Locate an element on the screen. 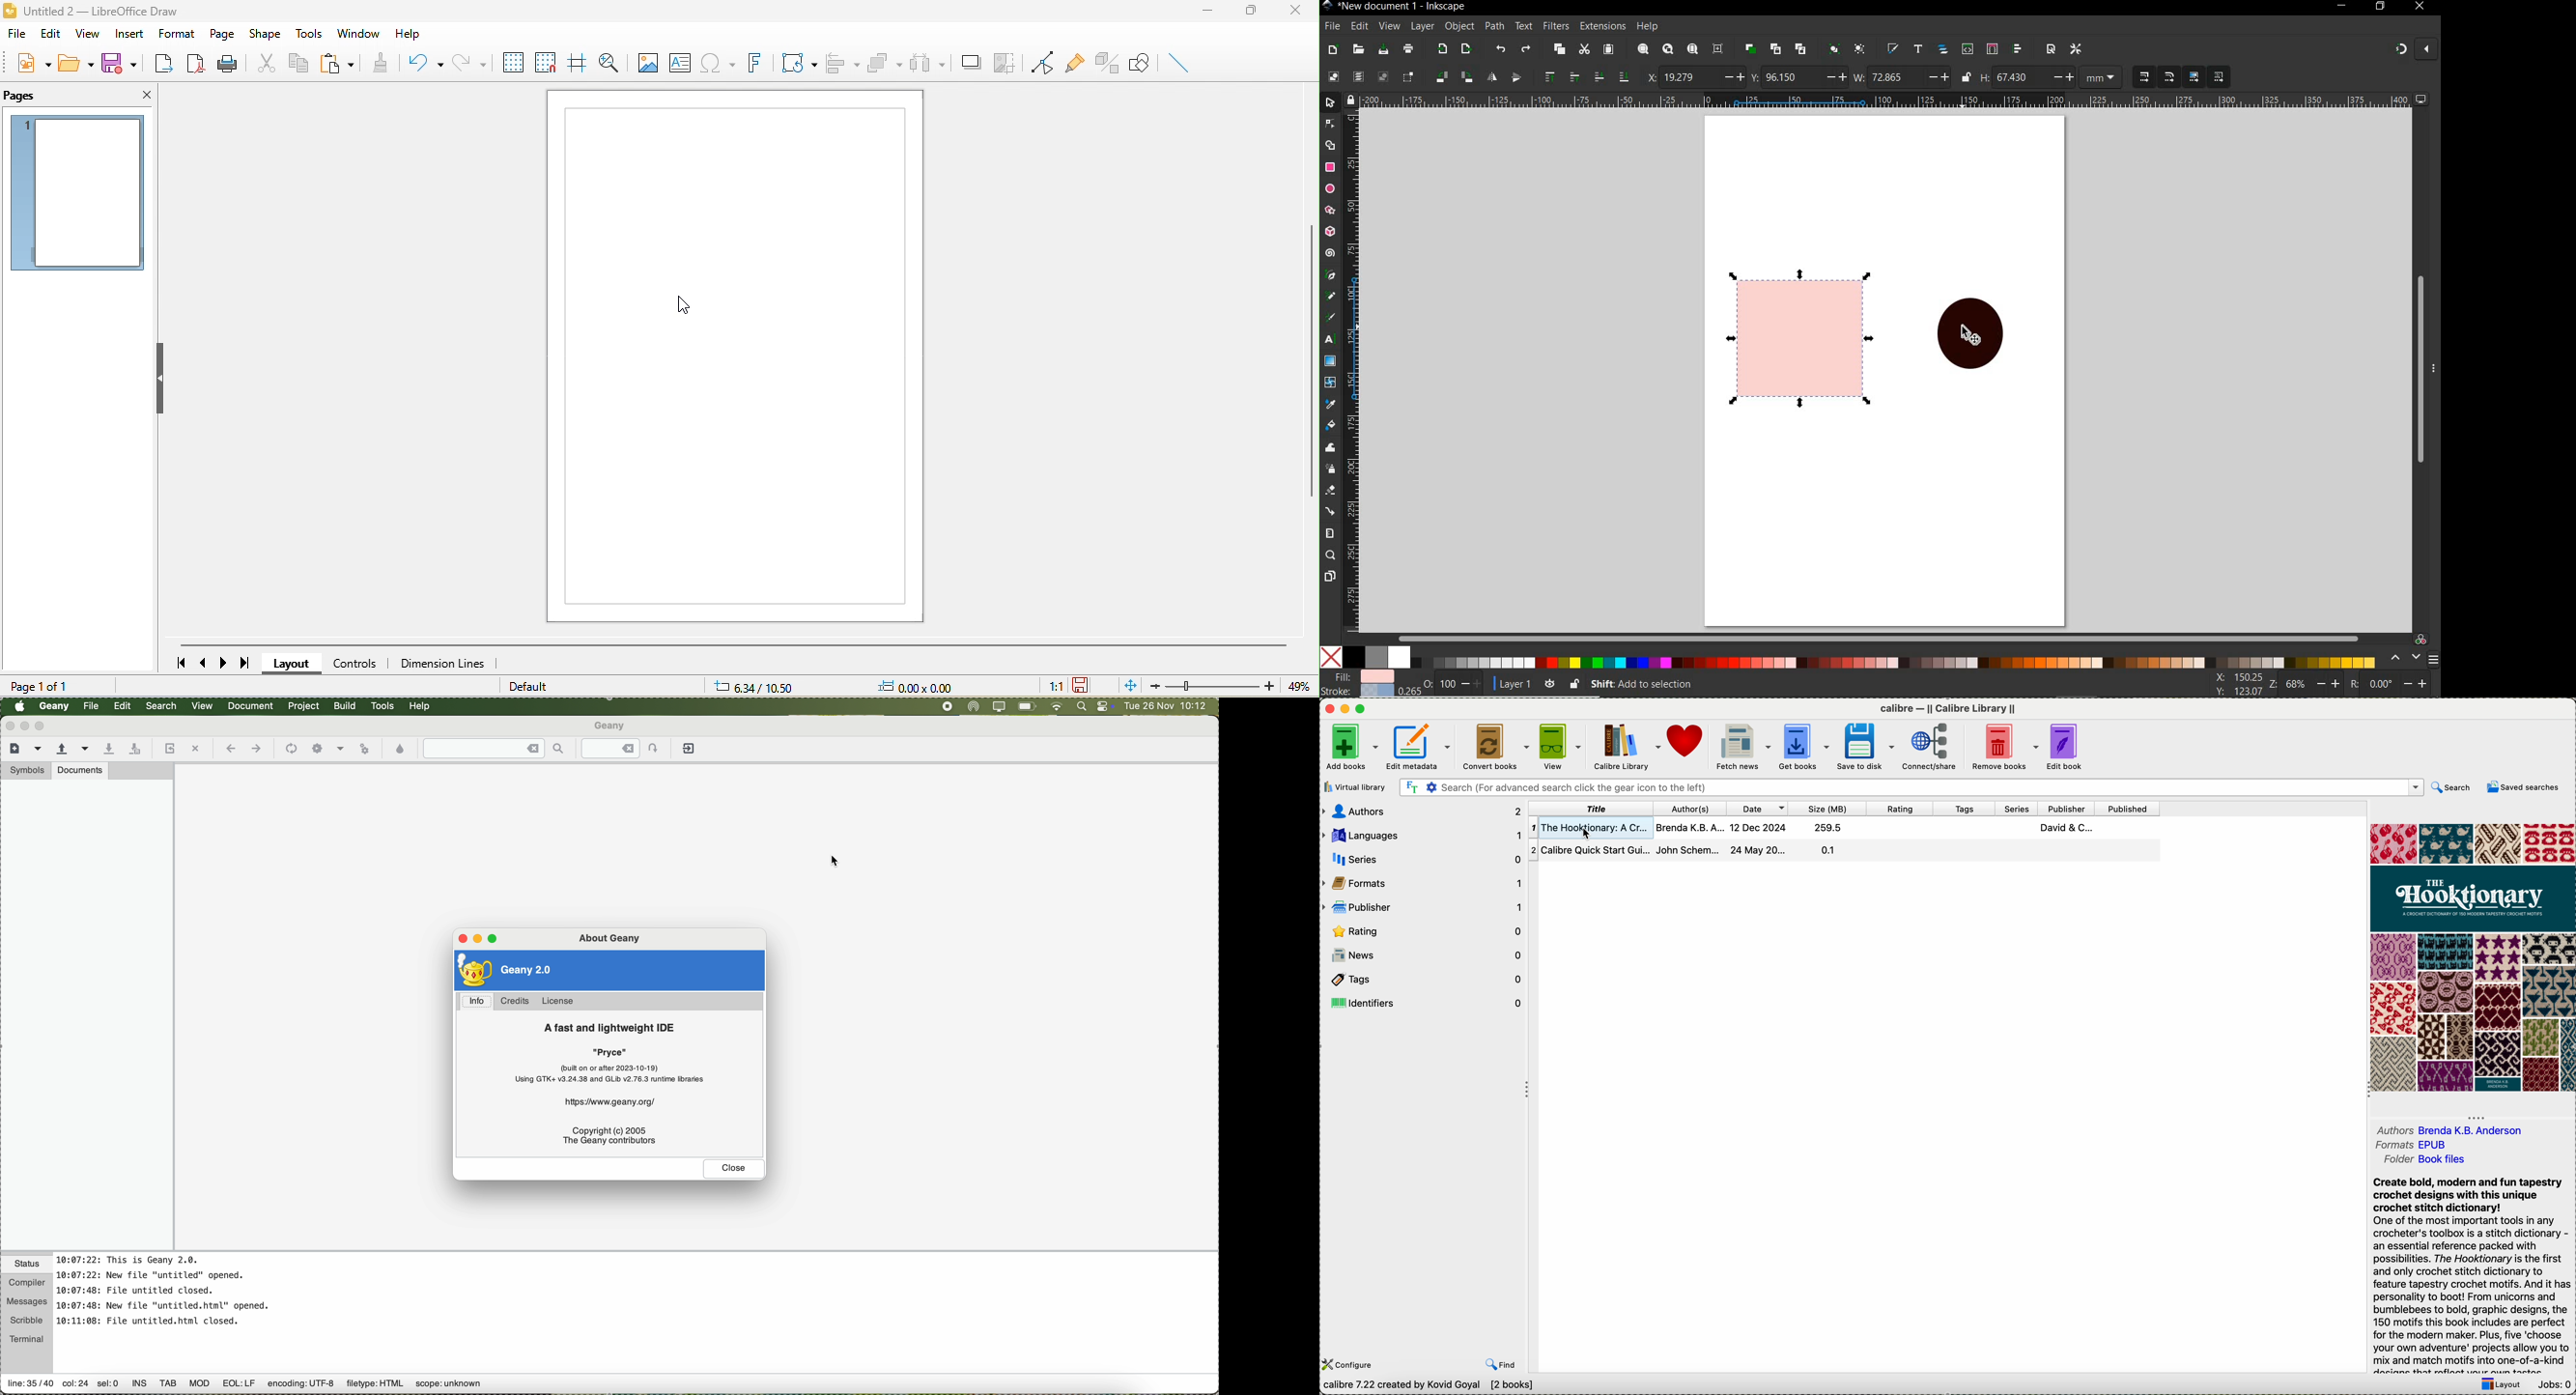 The image size is (2576, 1400). open text is located at coordinates (1919, 50).